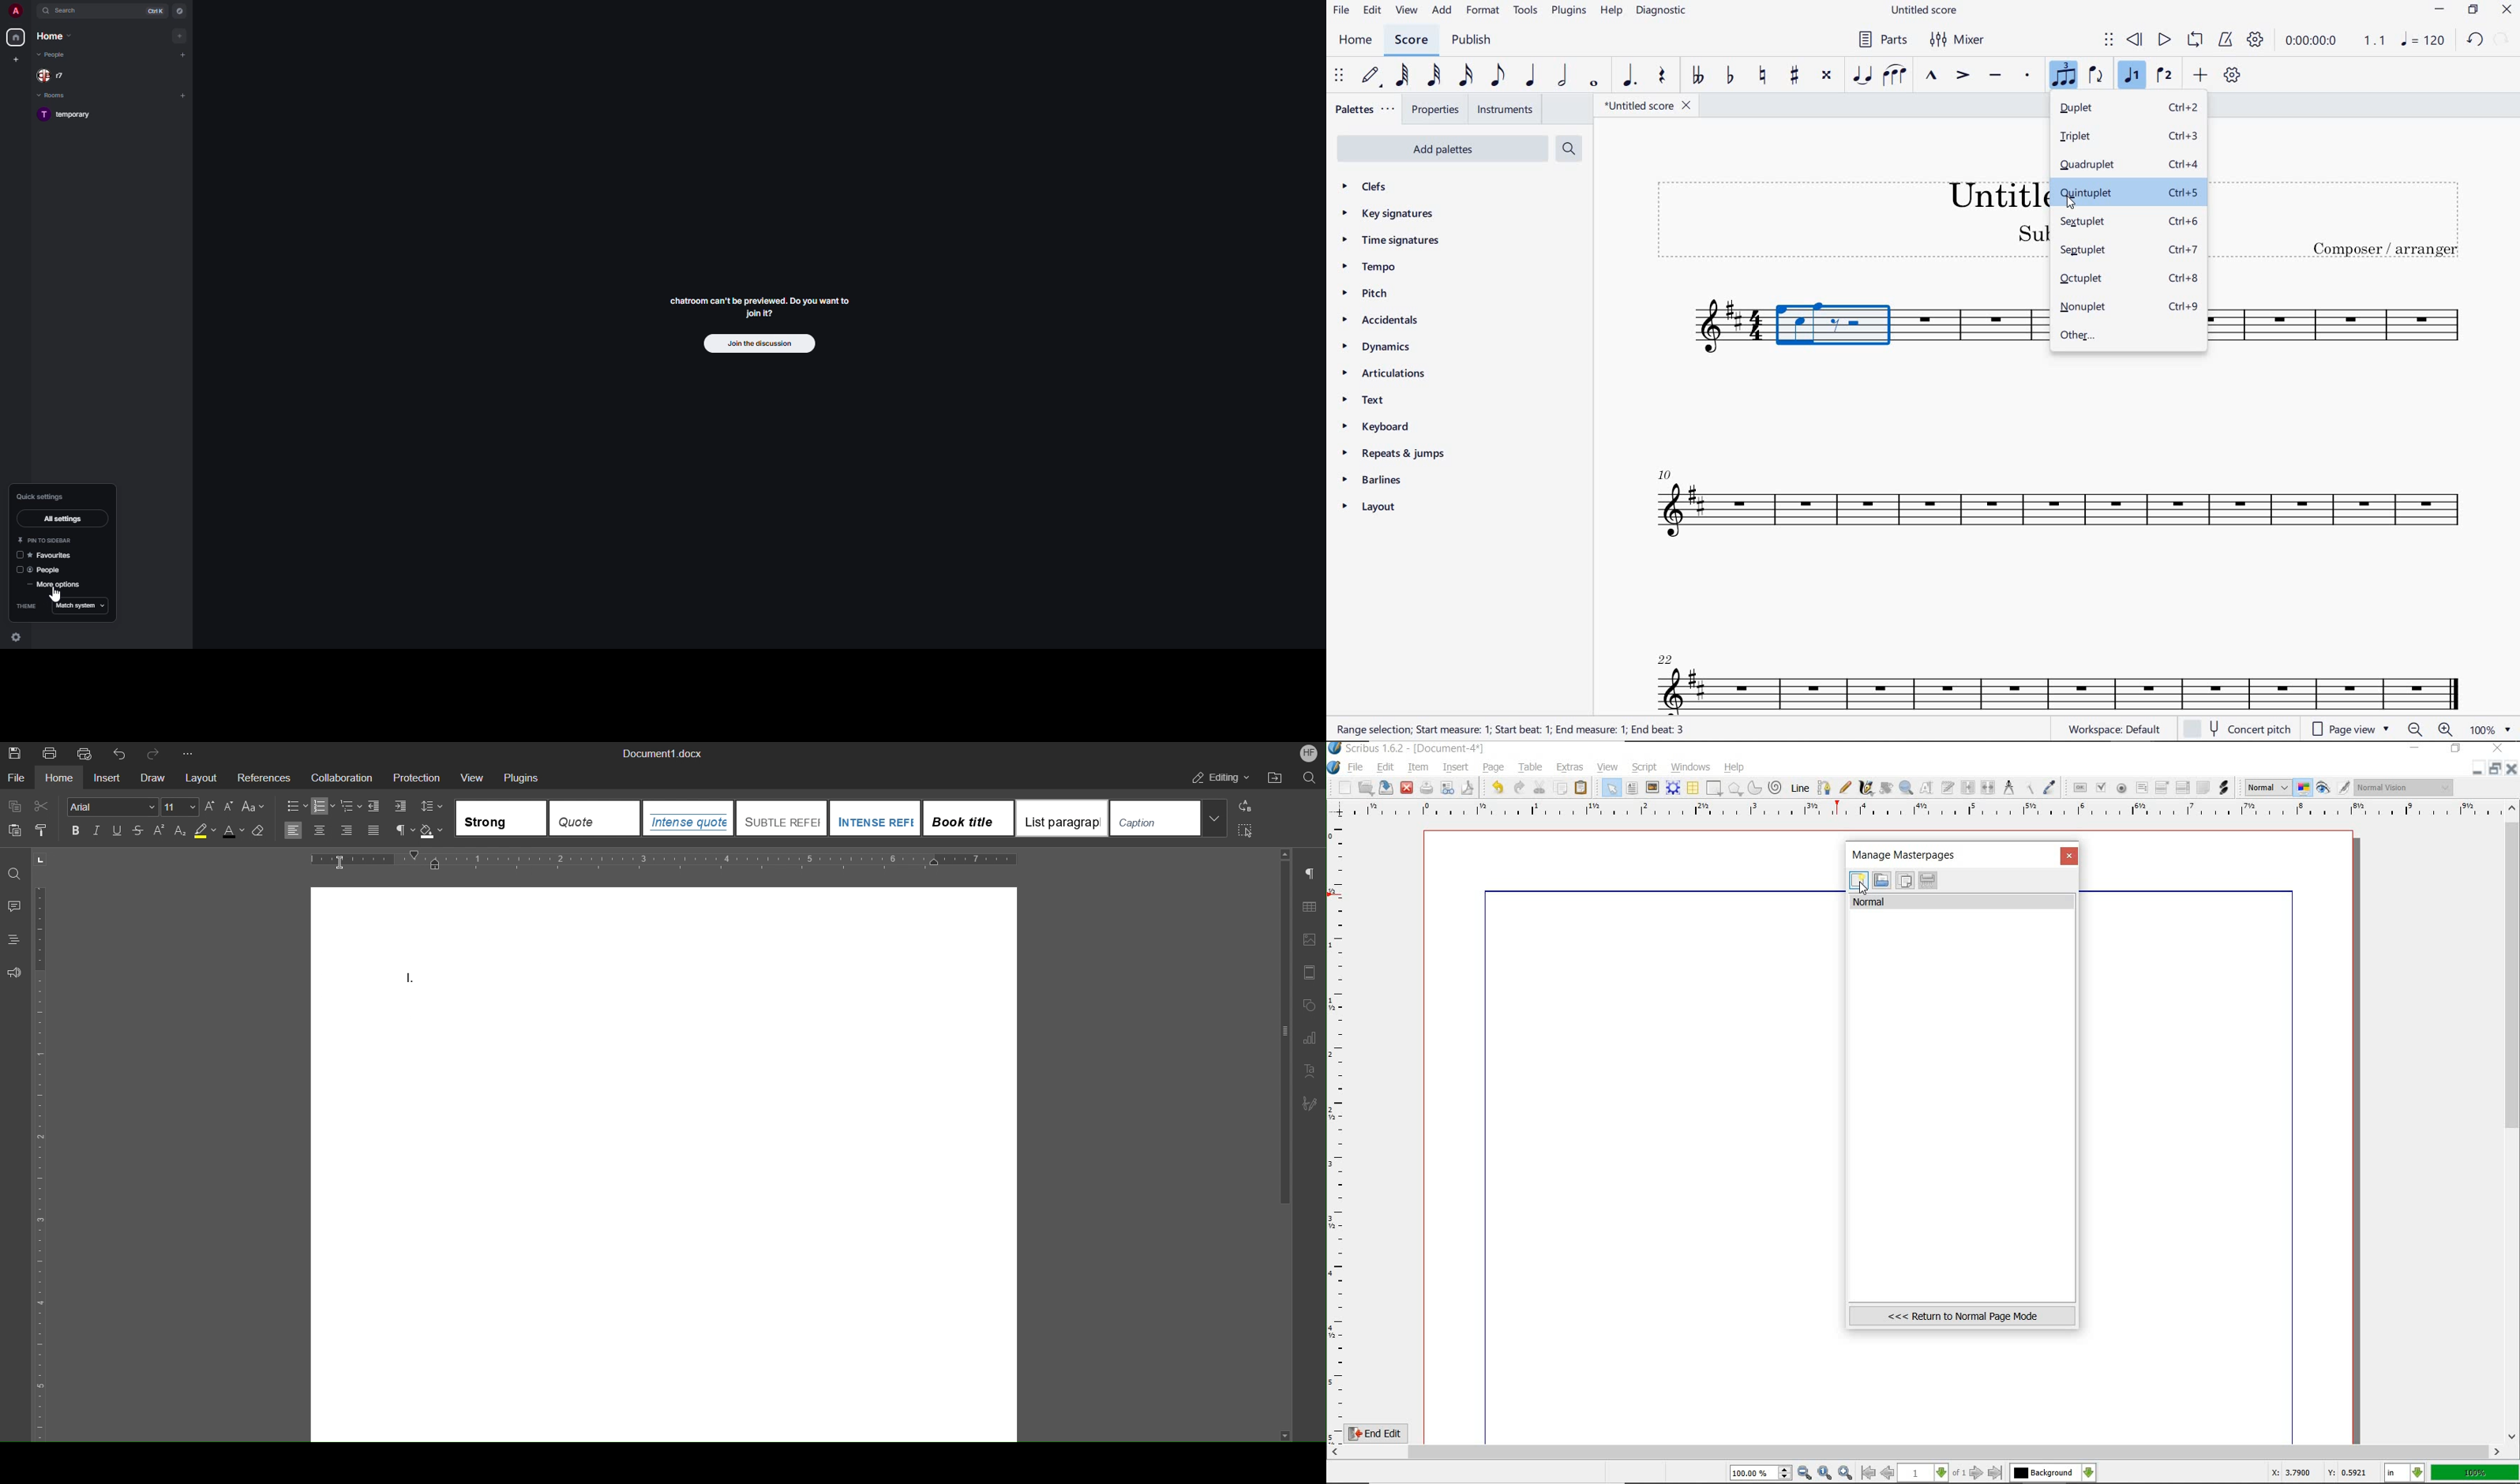 The image size is (2520, 1484). What do you see at coordinates (1805, 1473) in the screenshot?
I see `zoom out` at bounding box center [1805, 1473].